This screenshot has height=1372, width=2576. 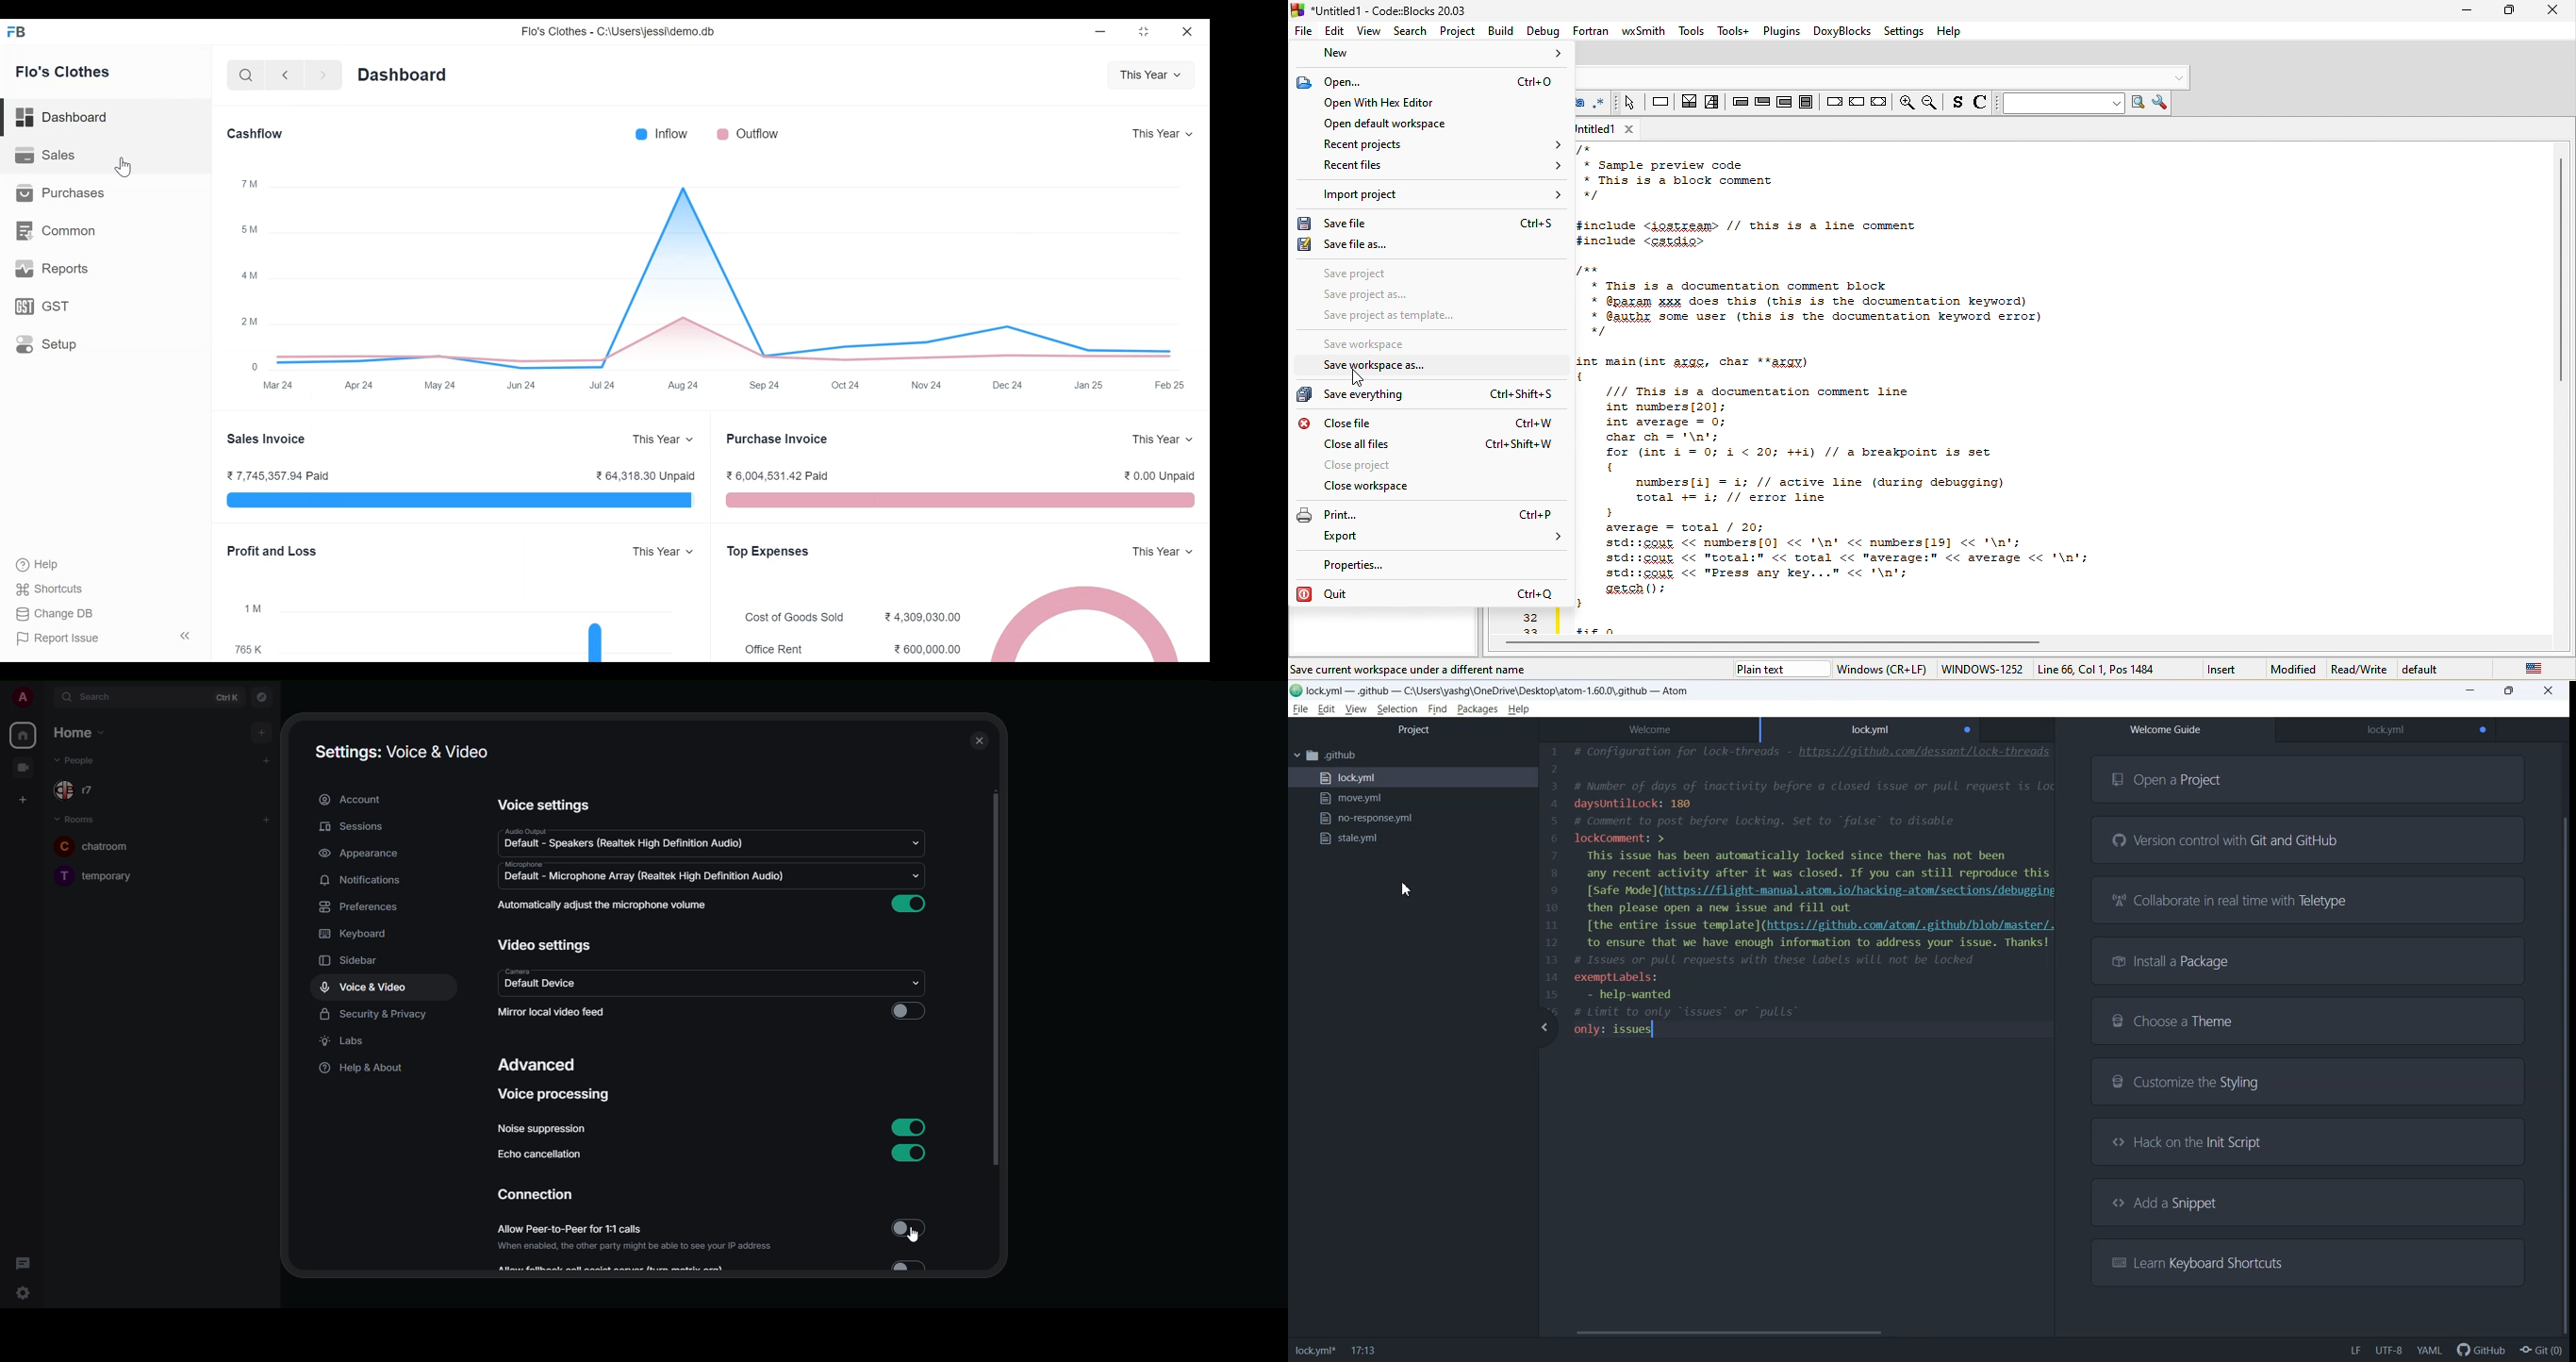 I want to click on Frappe Books Desktop Icon, so click(x=15, y=33).